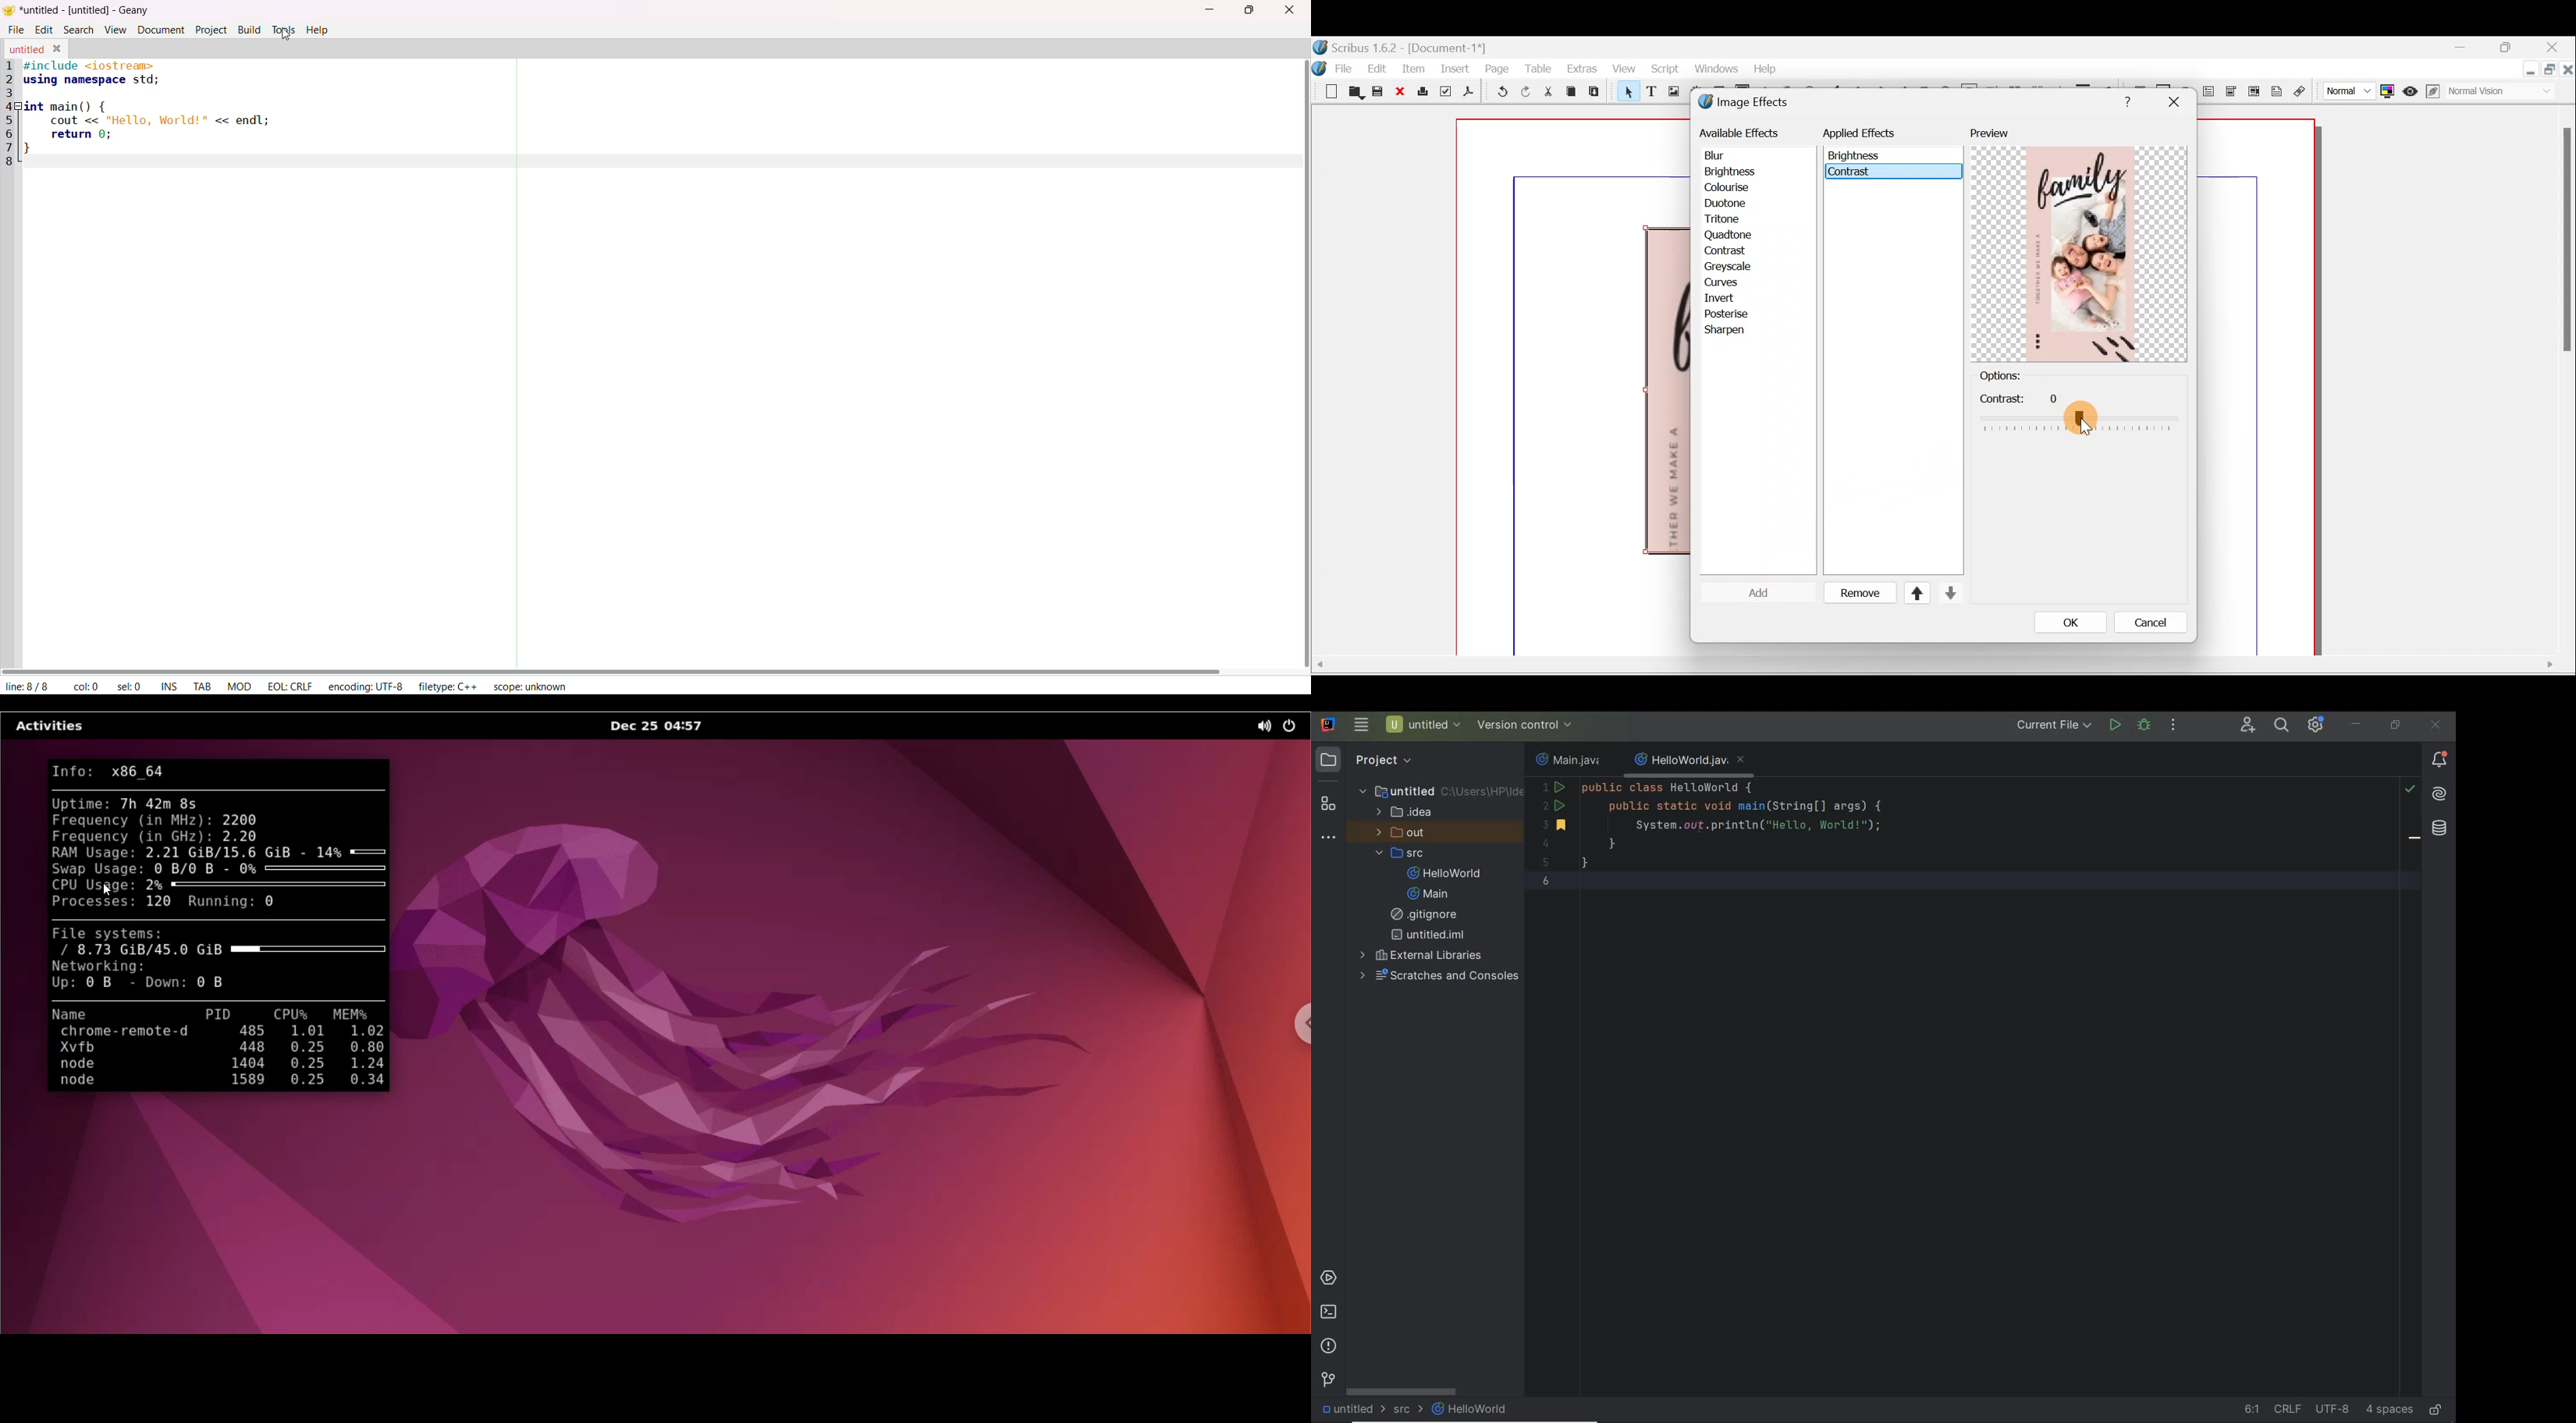 Image resolution: width=2576 pixels, height=1428 pixels. Describe the element at coordinates (1361, 724) in the screenshot. I see `Main Menu` at that location.